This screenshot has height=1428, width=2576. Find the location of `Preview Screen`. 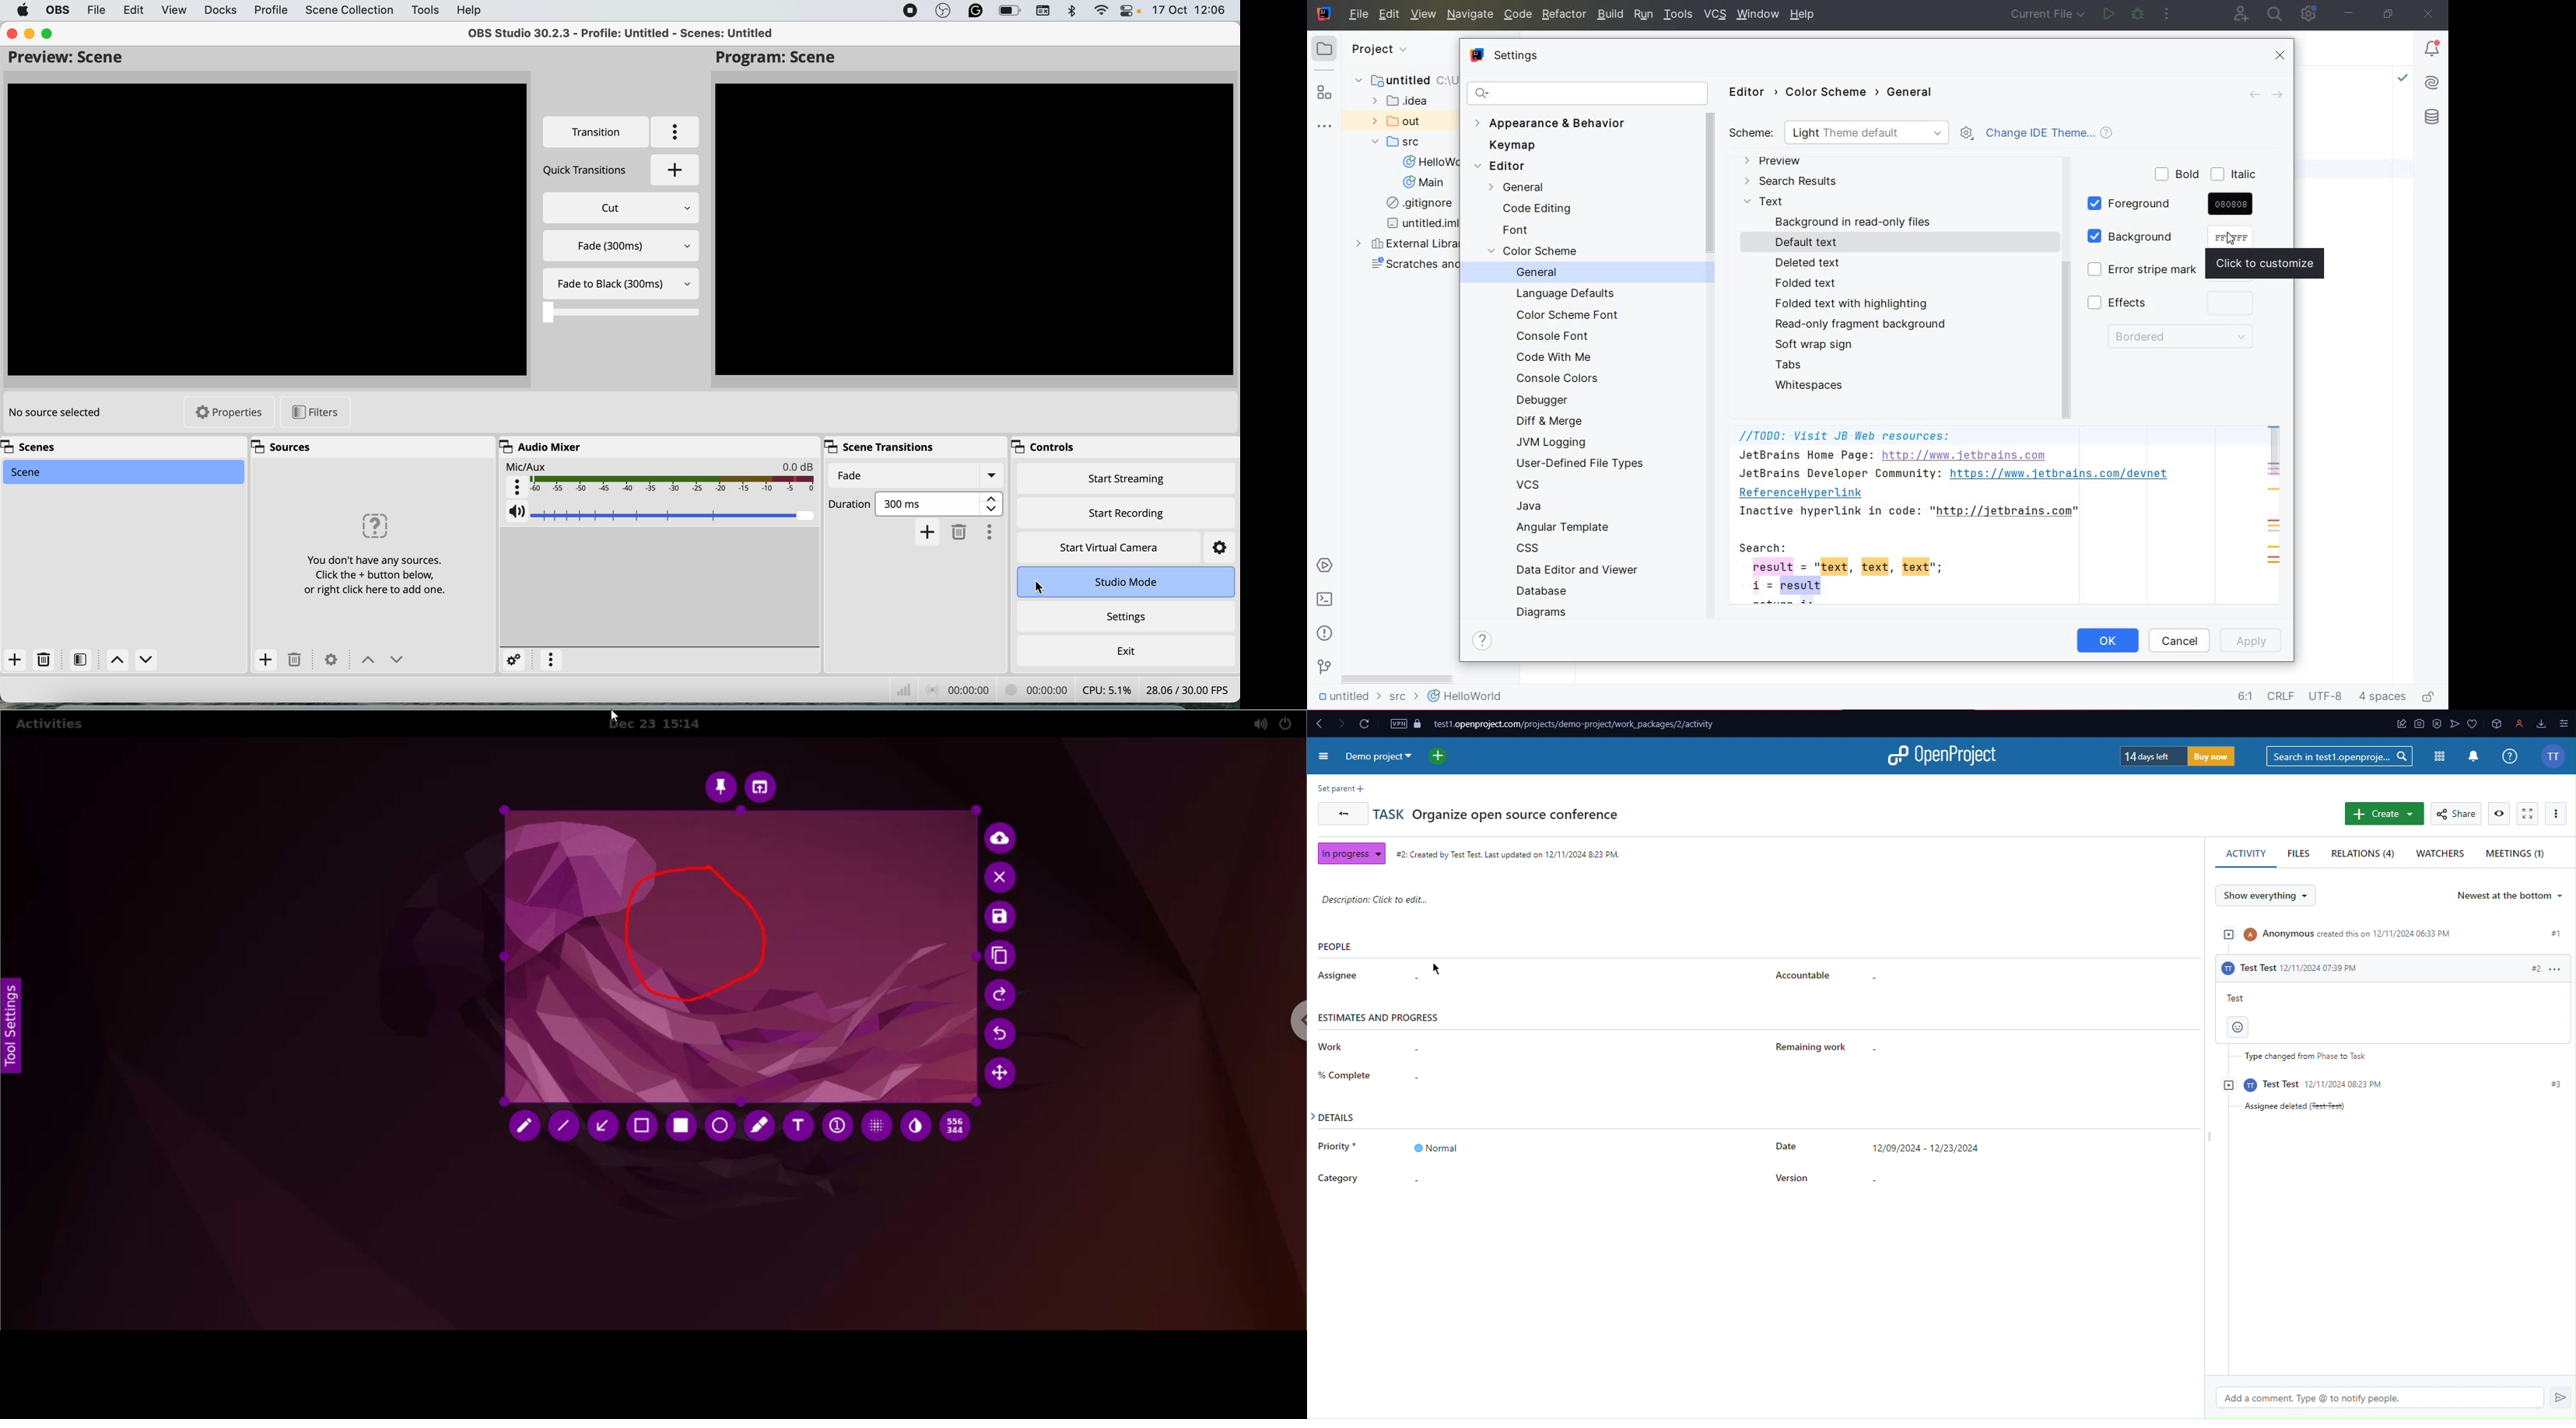

Preview Screen is located at coordinates (266, 231).